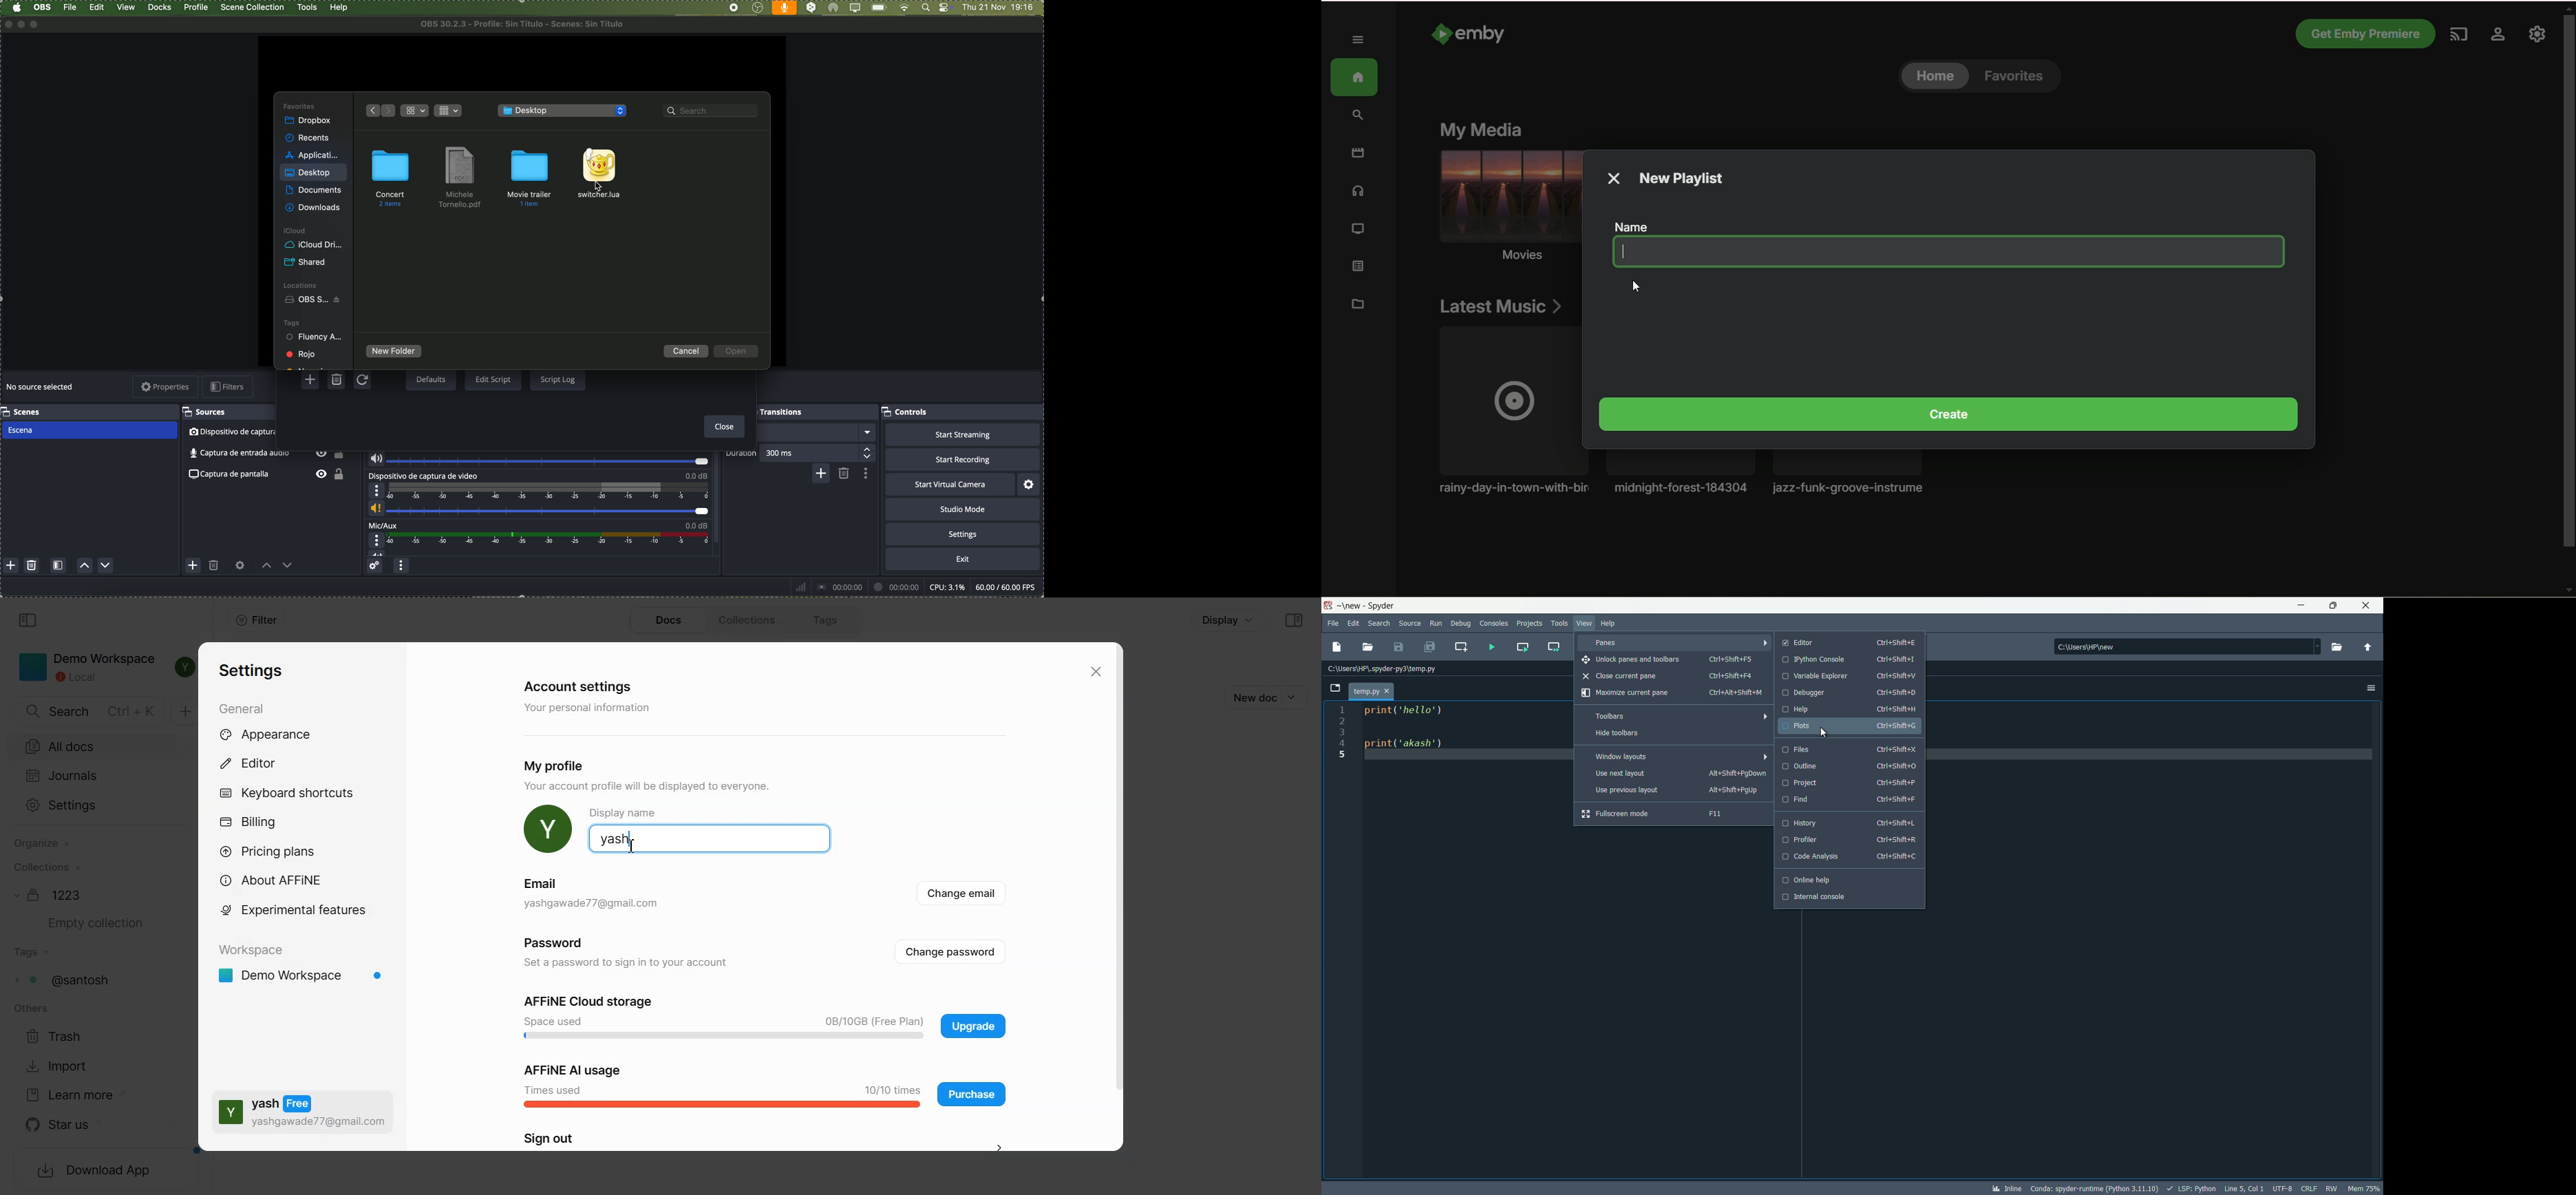  What do you see at coordinates (2284, 1188) in the screenshot?
I see `encoder` at bounding box center [2284, 1188].